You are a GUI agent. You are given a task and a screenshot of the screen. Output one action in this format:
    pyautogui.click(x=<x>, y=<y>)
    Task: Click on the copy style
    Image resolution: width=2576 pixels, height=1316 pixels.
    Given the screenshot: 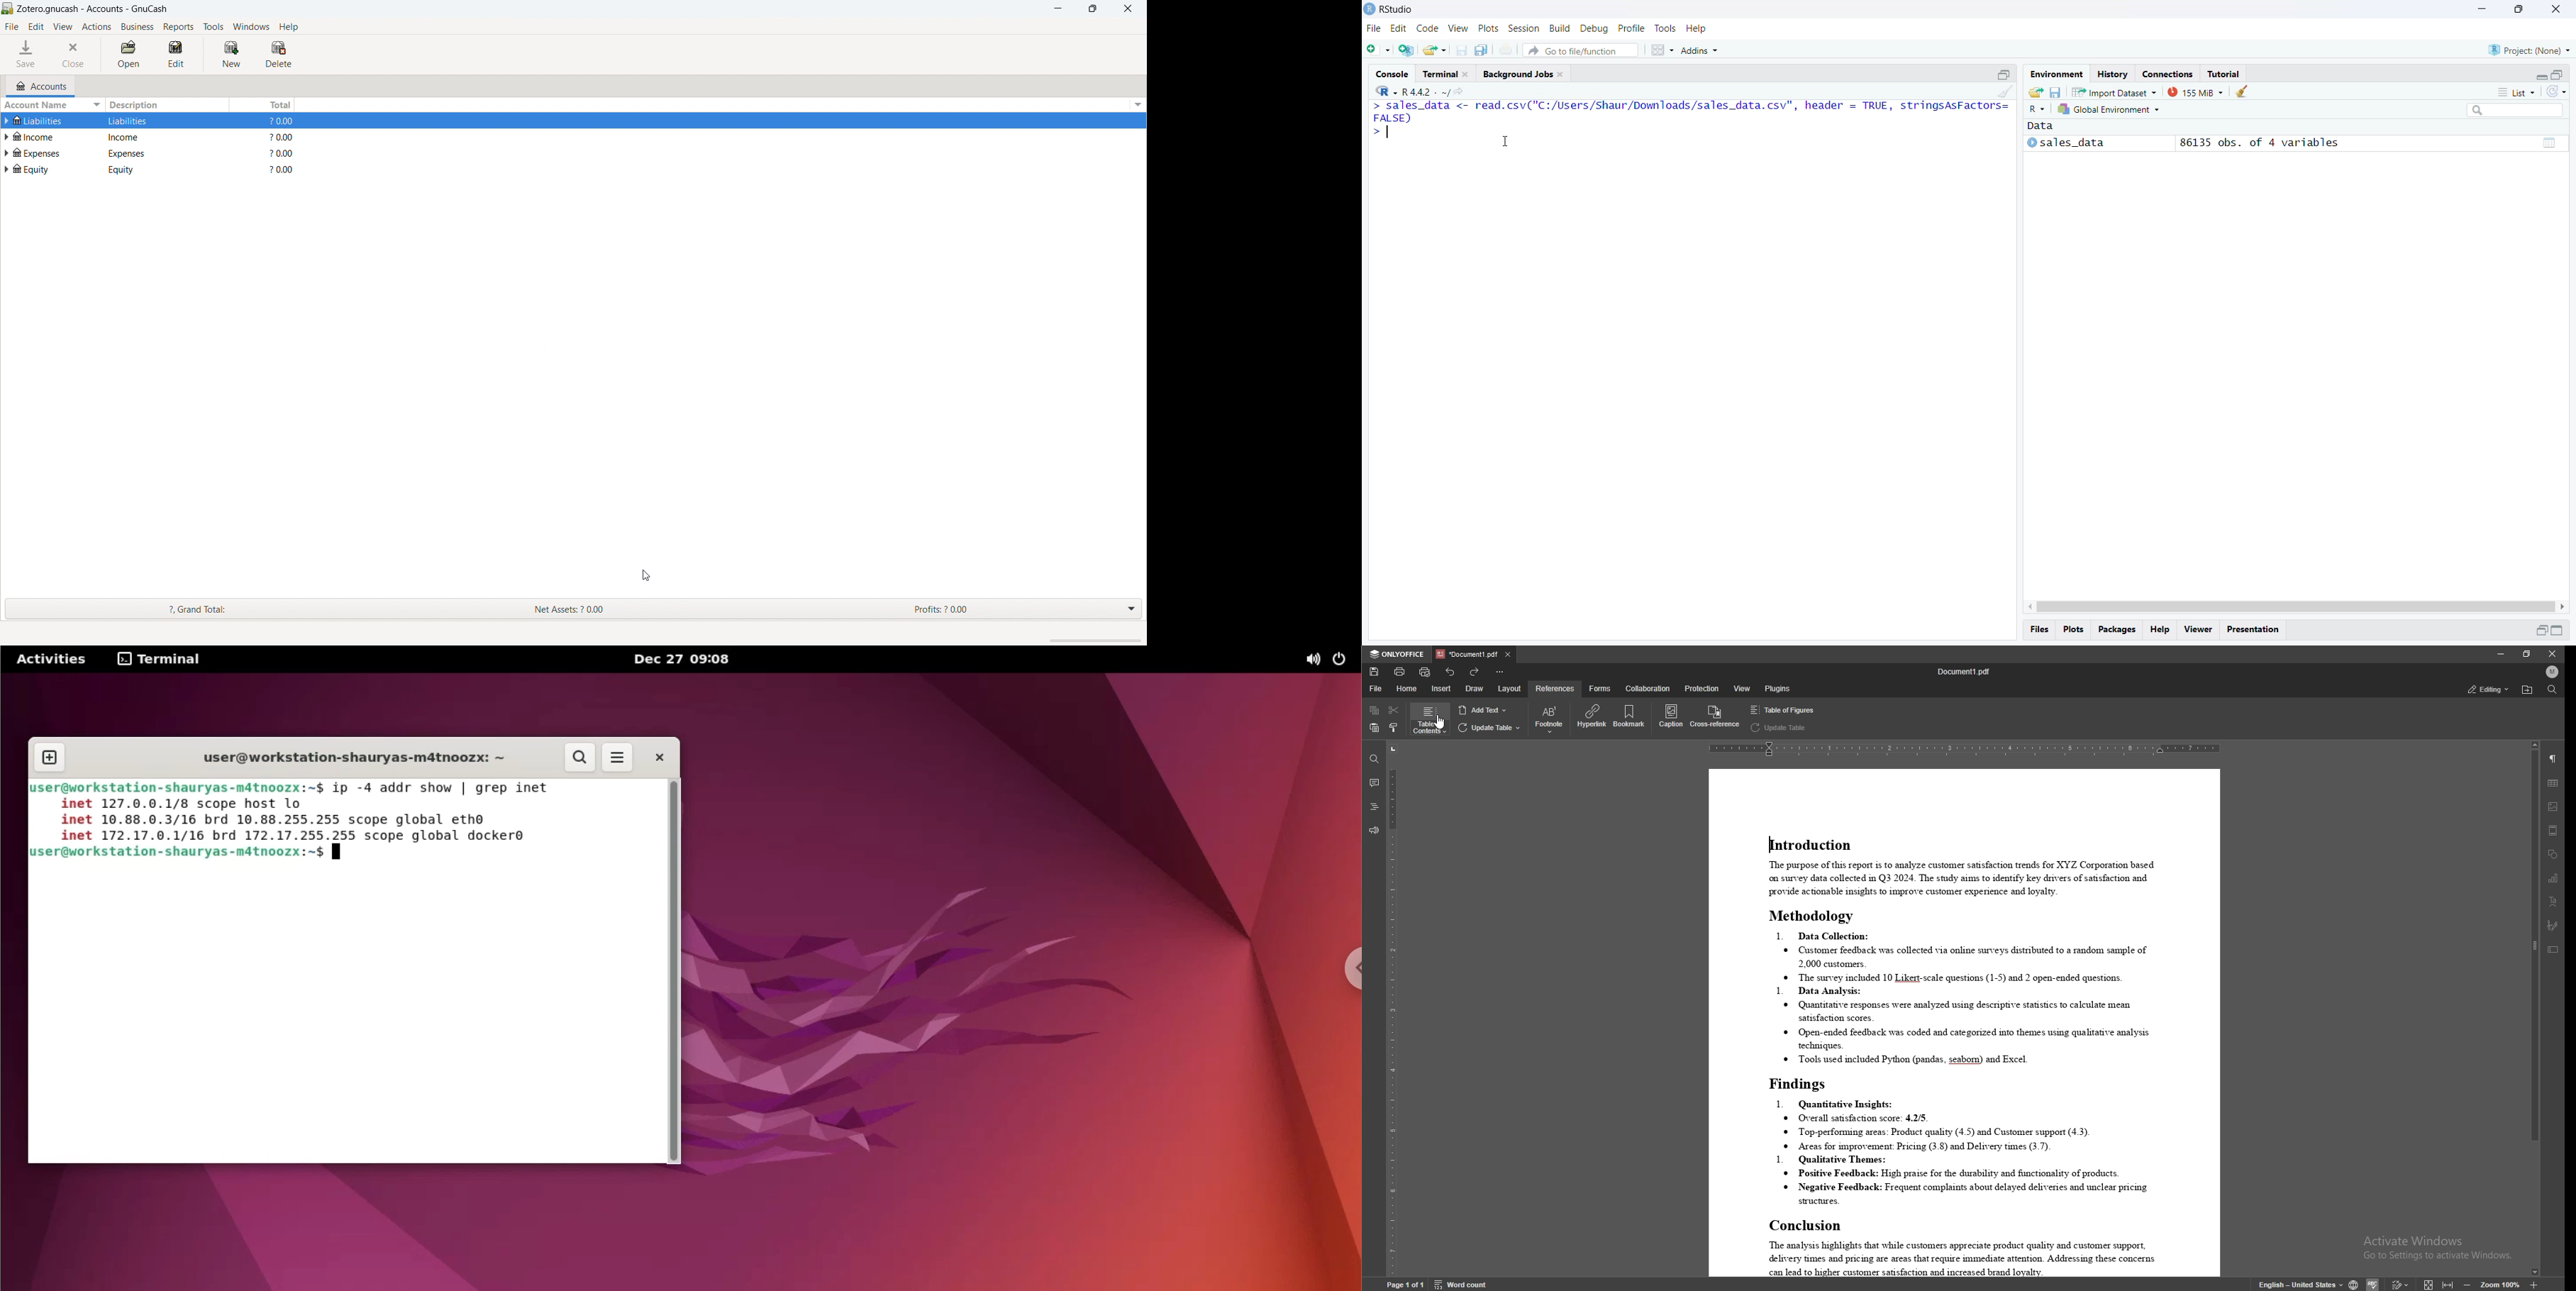 What is the action you would take?
    pyautogui.click(x=1395, y=729)
    